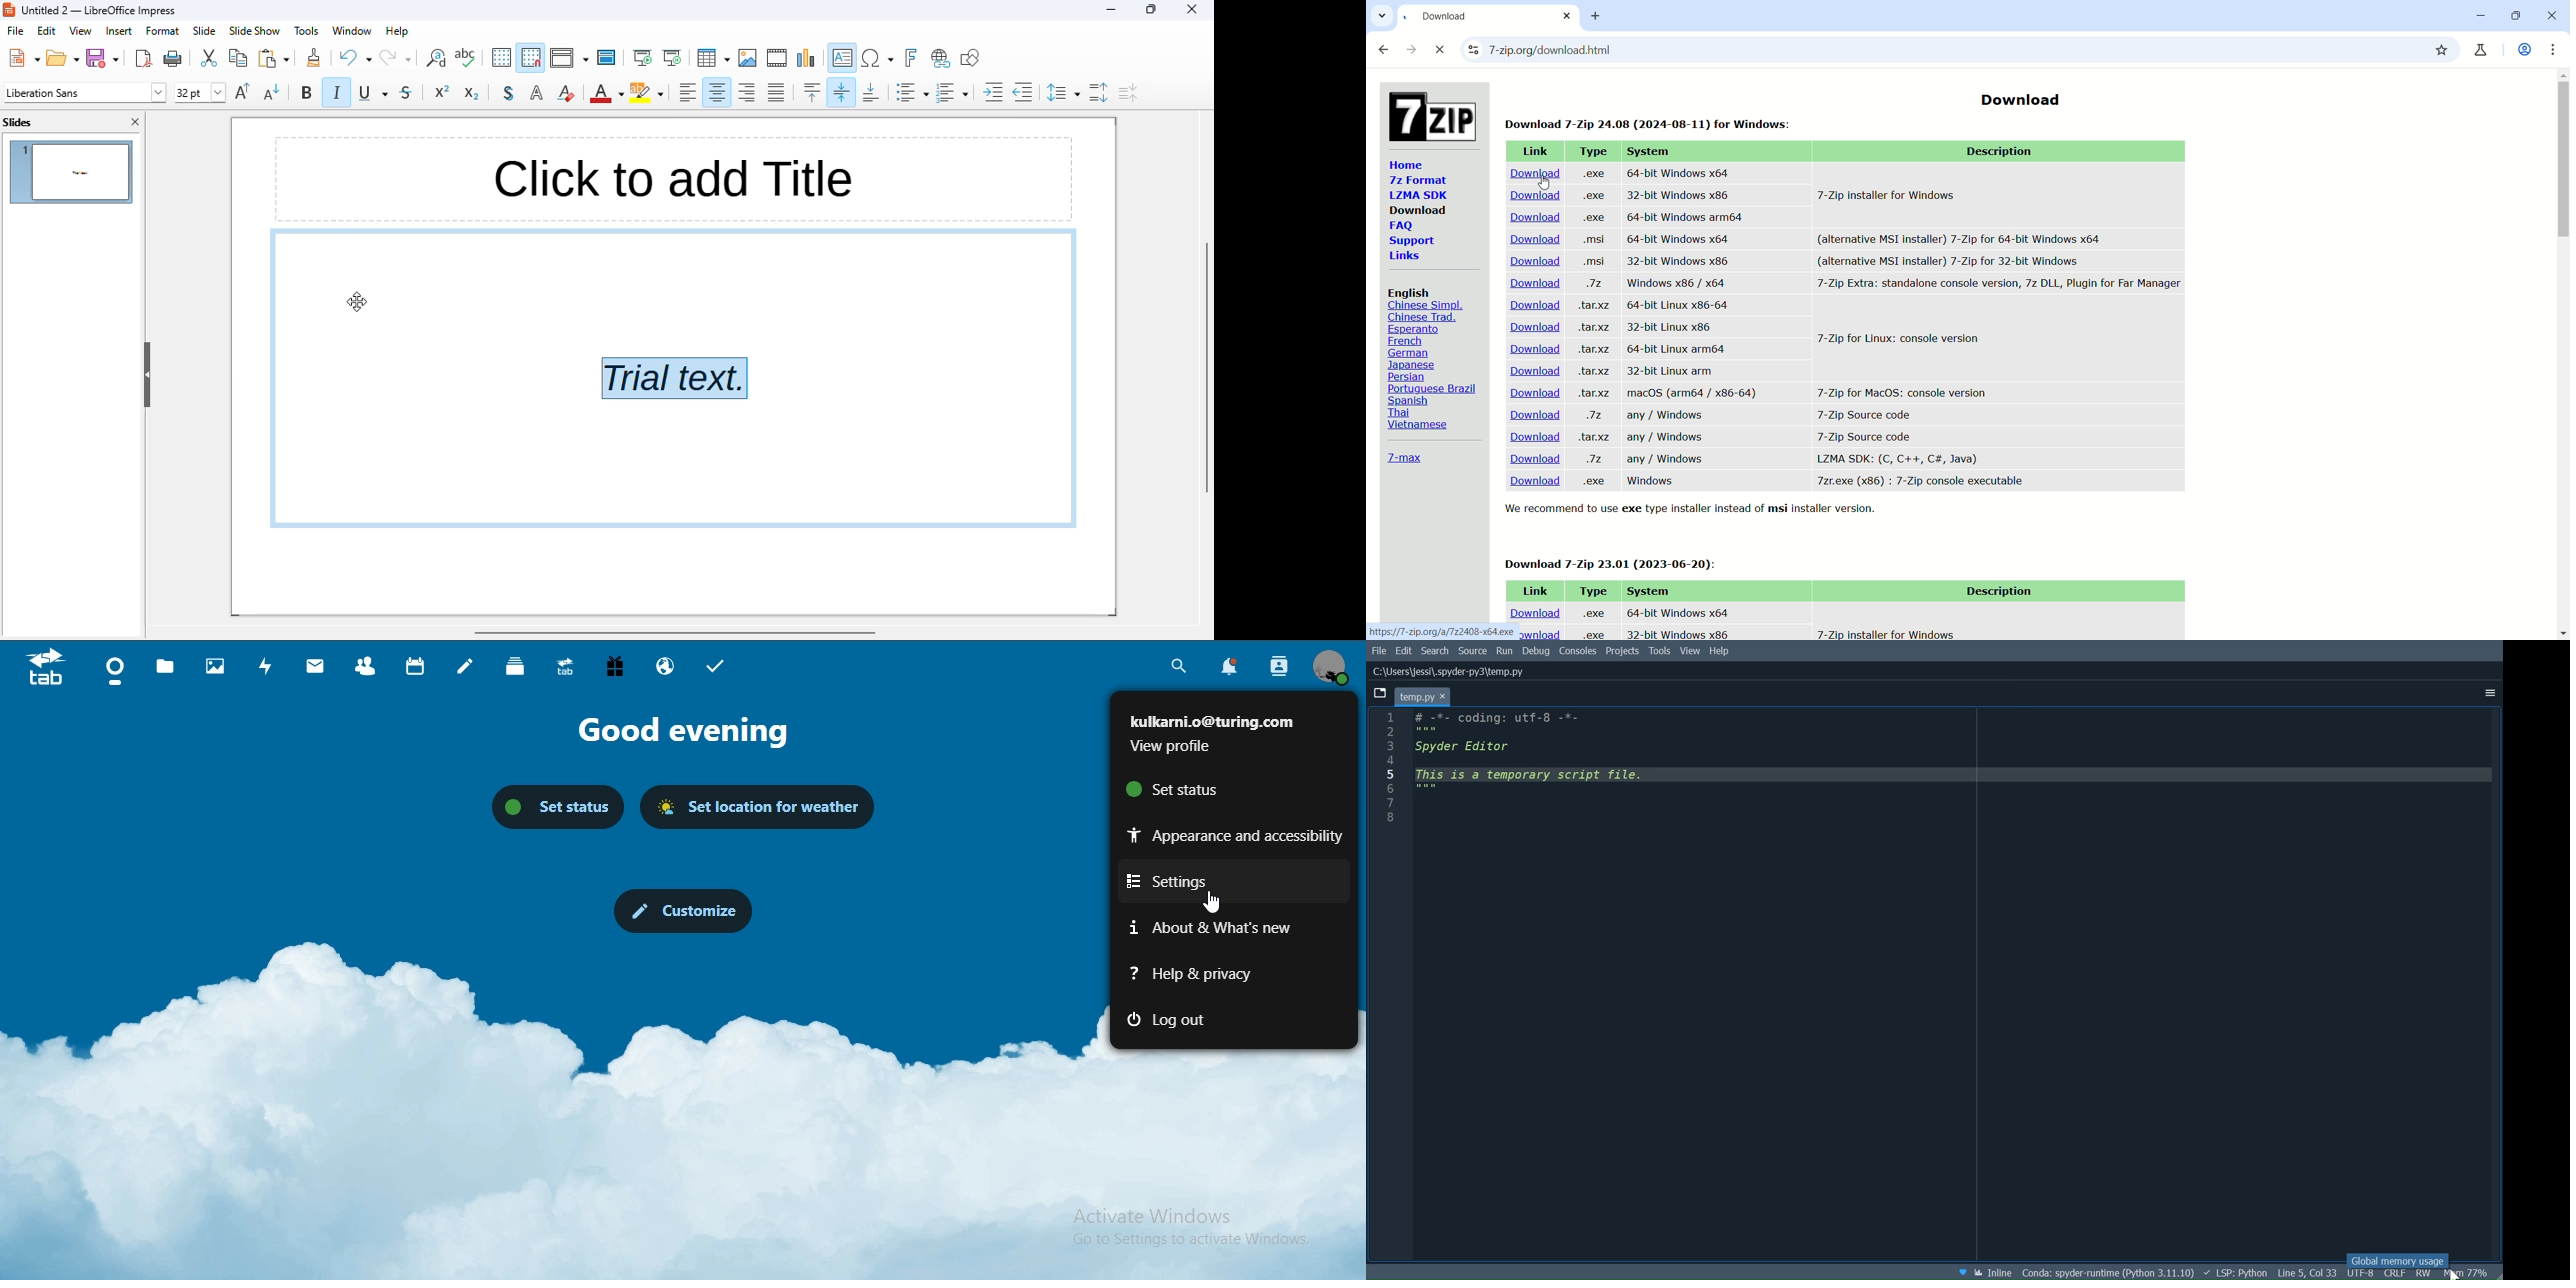 Image resolution: width=2576 pixels, height=1288 pixels. Describe the element at coordinates (1651, 152) in the screenshot. I see `System` at that location.